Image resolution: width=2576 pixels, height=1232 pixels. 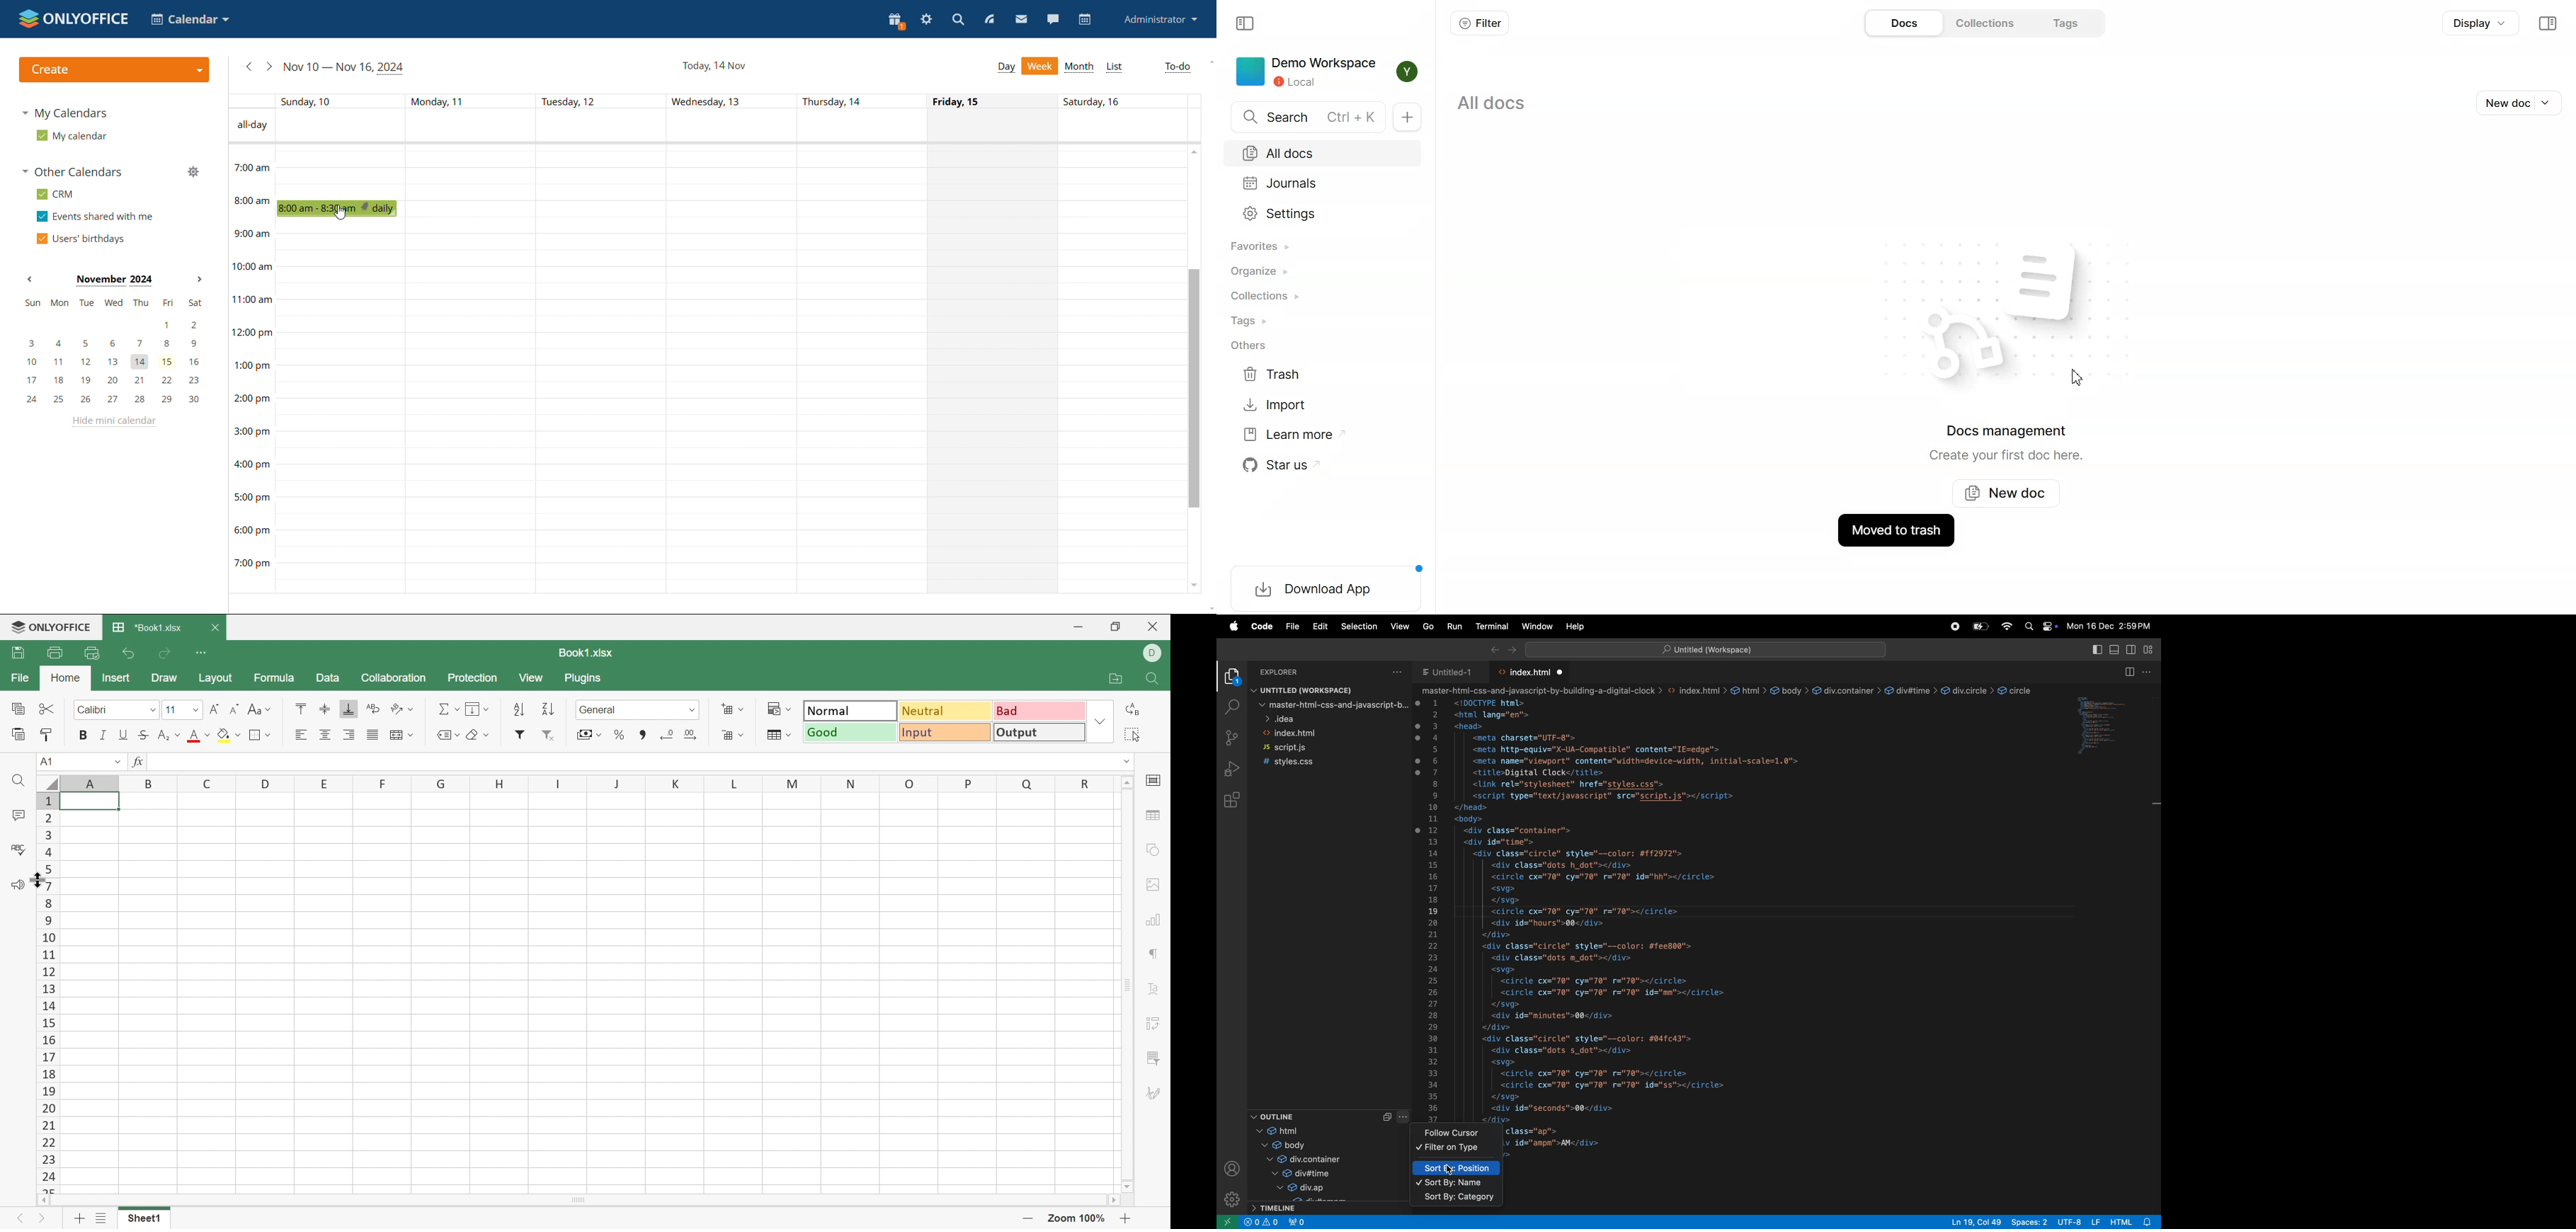 I want to click on toggle panel, so click(x=2115, y=650).